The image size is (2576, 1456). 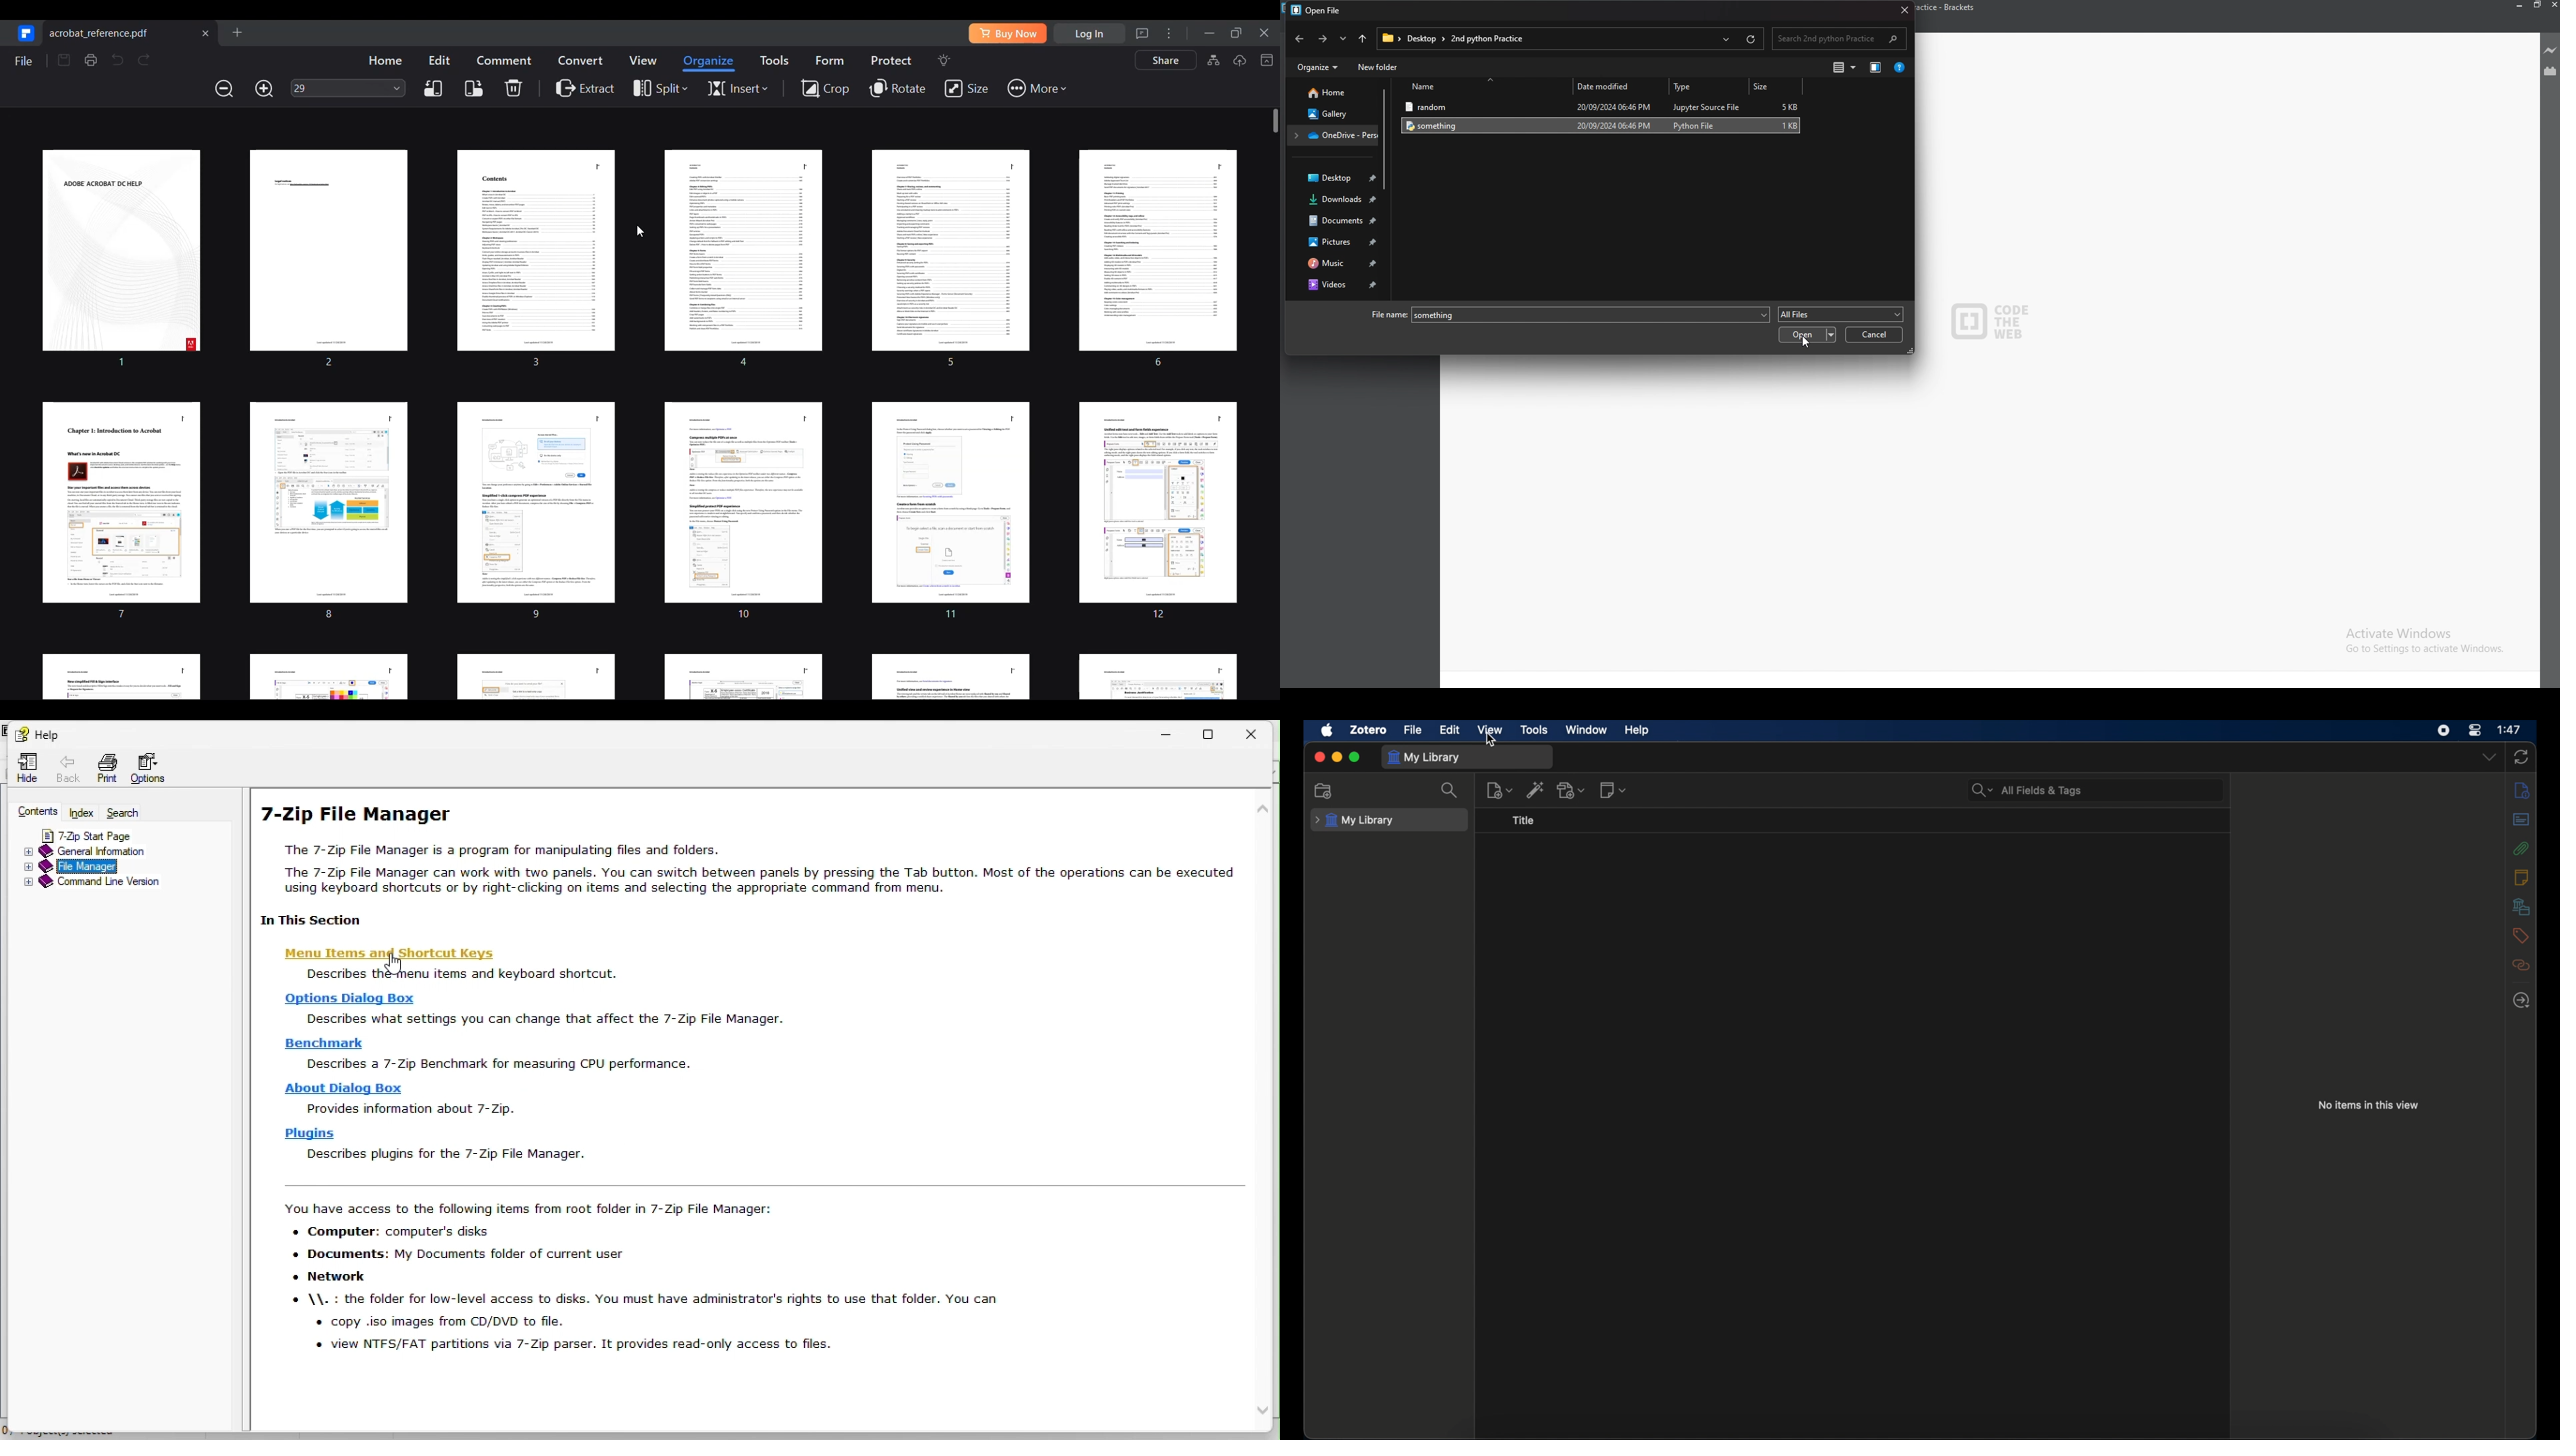 I want to click on Restore, so click(x=1215, y=732).